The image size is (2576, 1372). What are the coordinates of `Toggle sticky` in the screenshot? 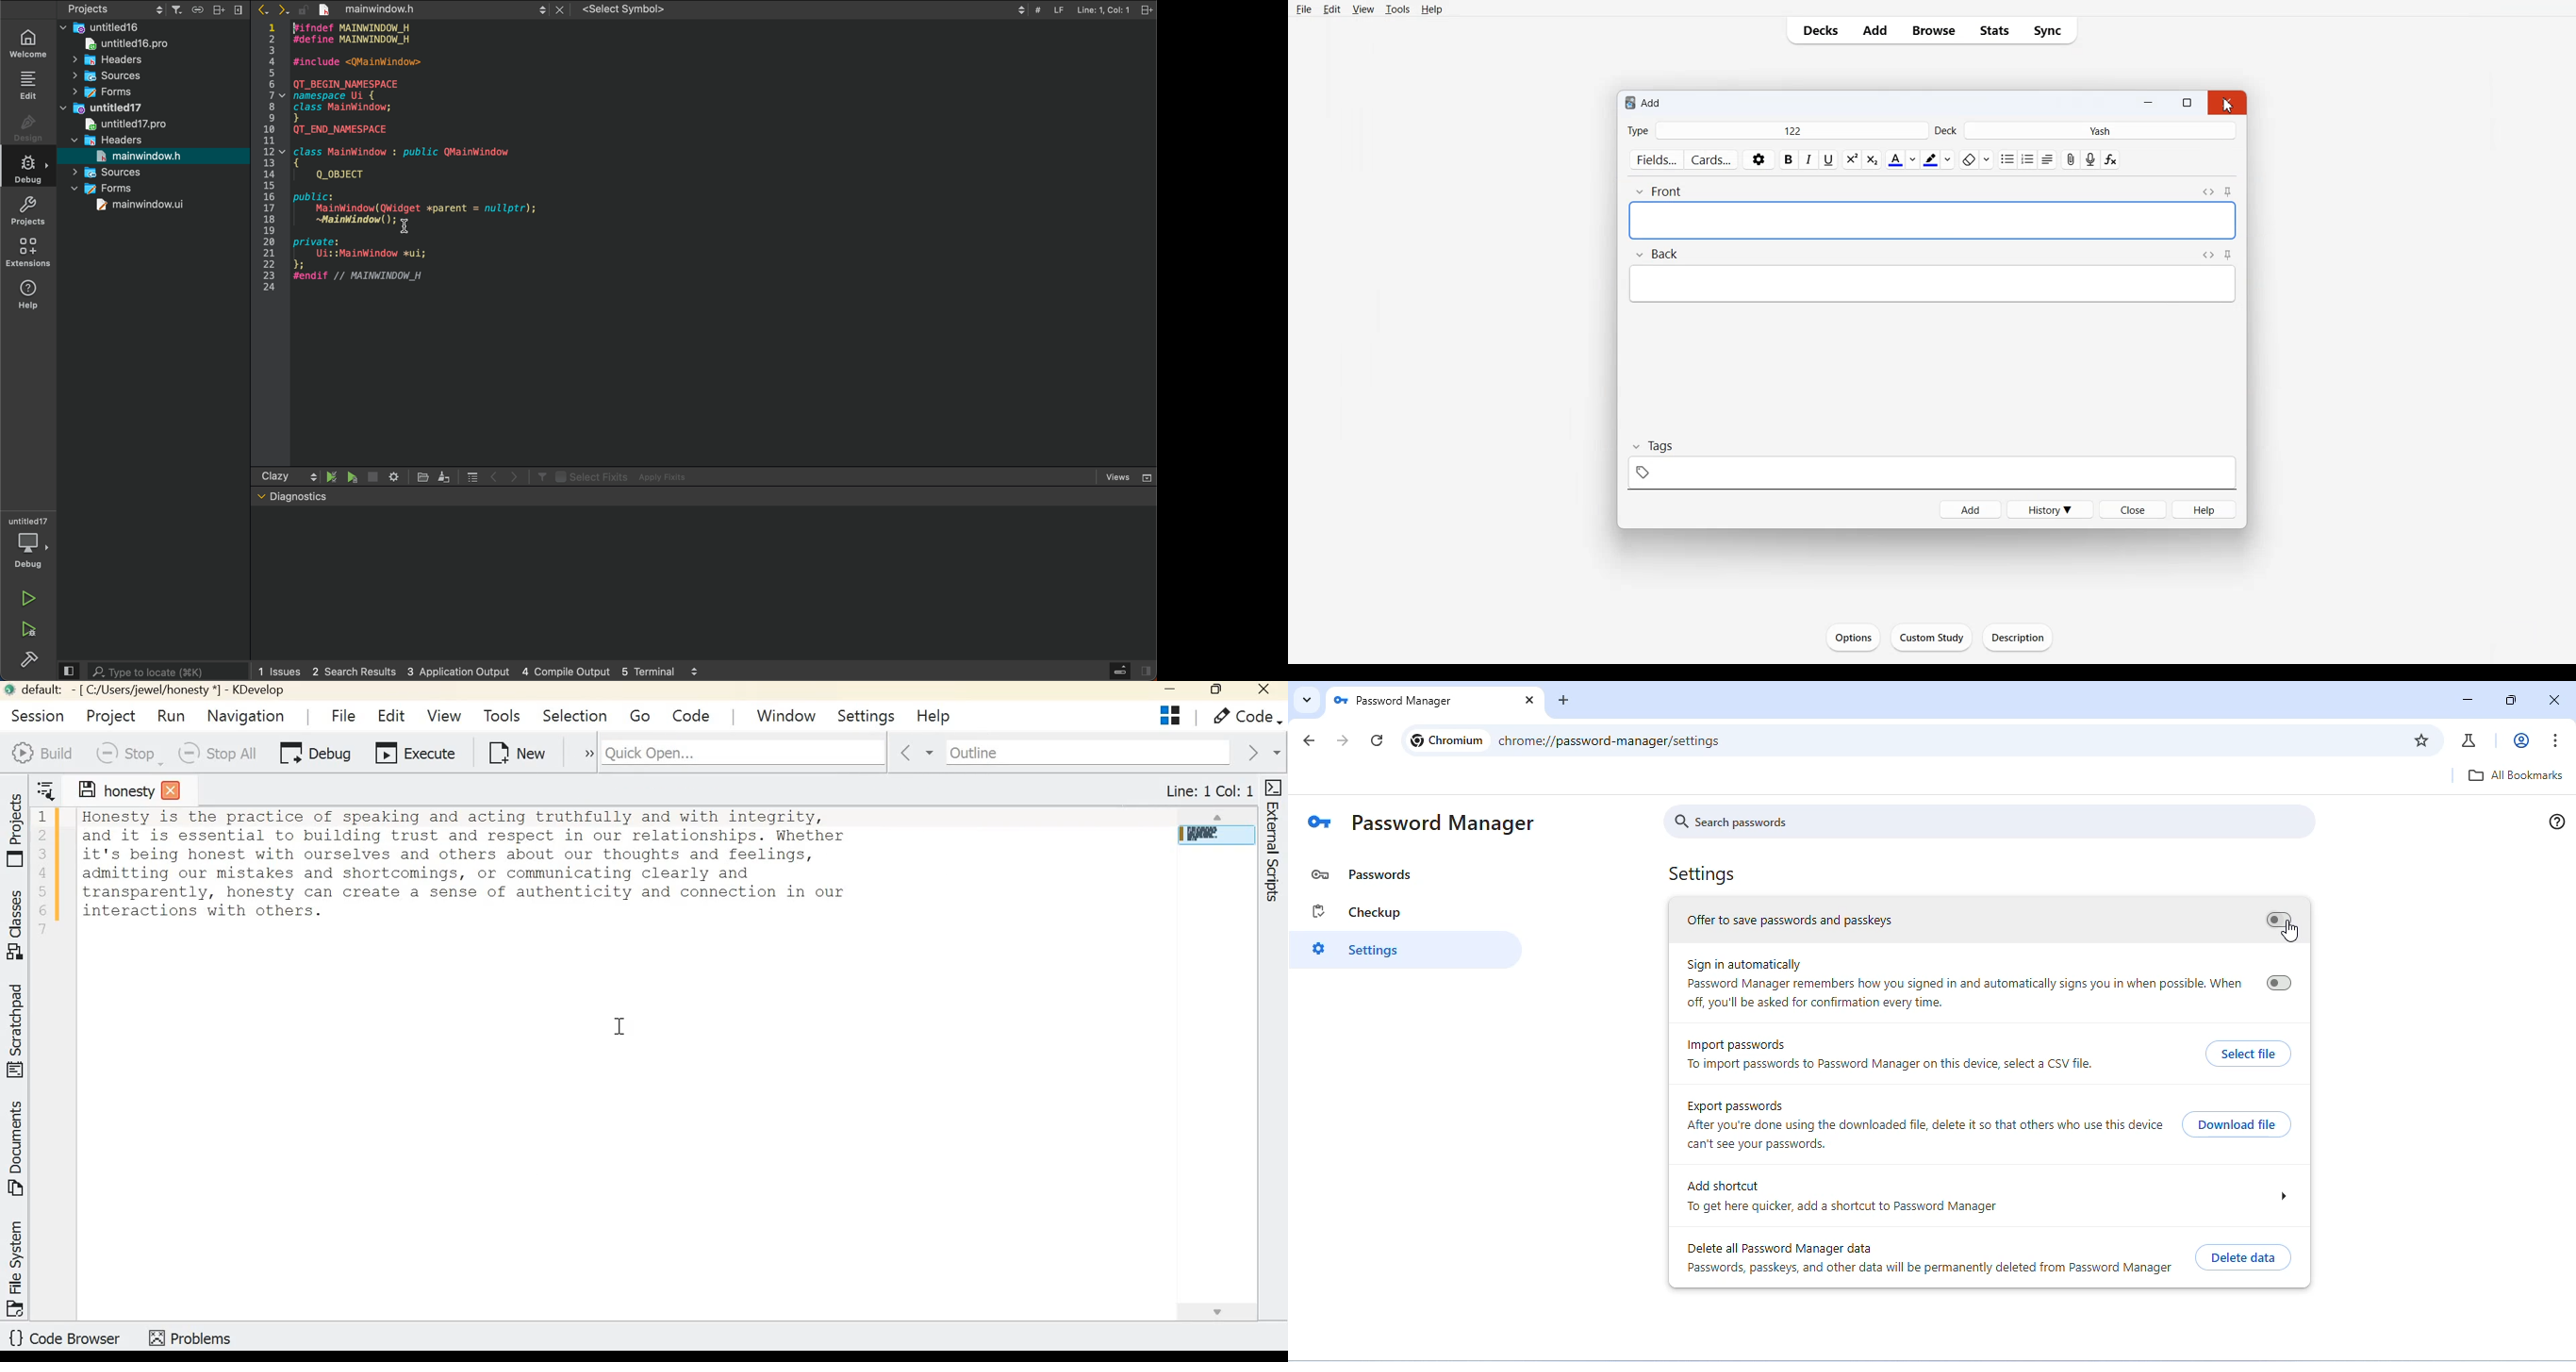 It's located at (2230, 256).